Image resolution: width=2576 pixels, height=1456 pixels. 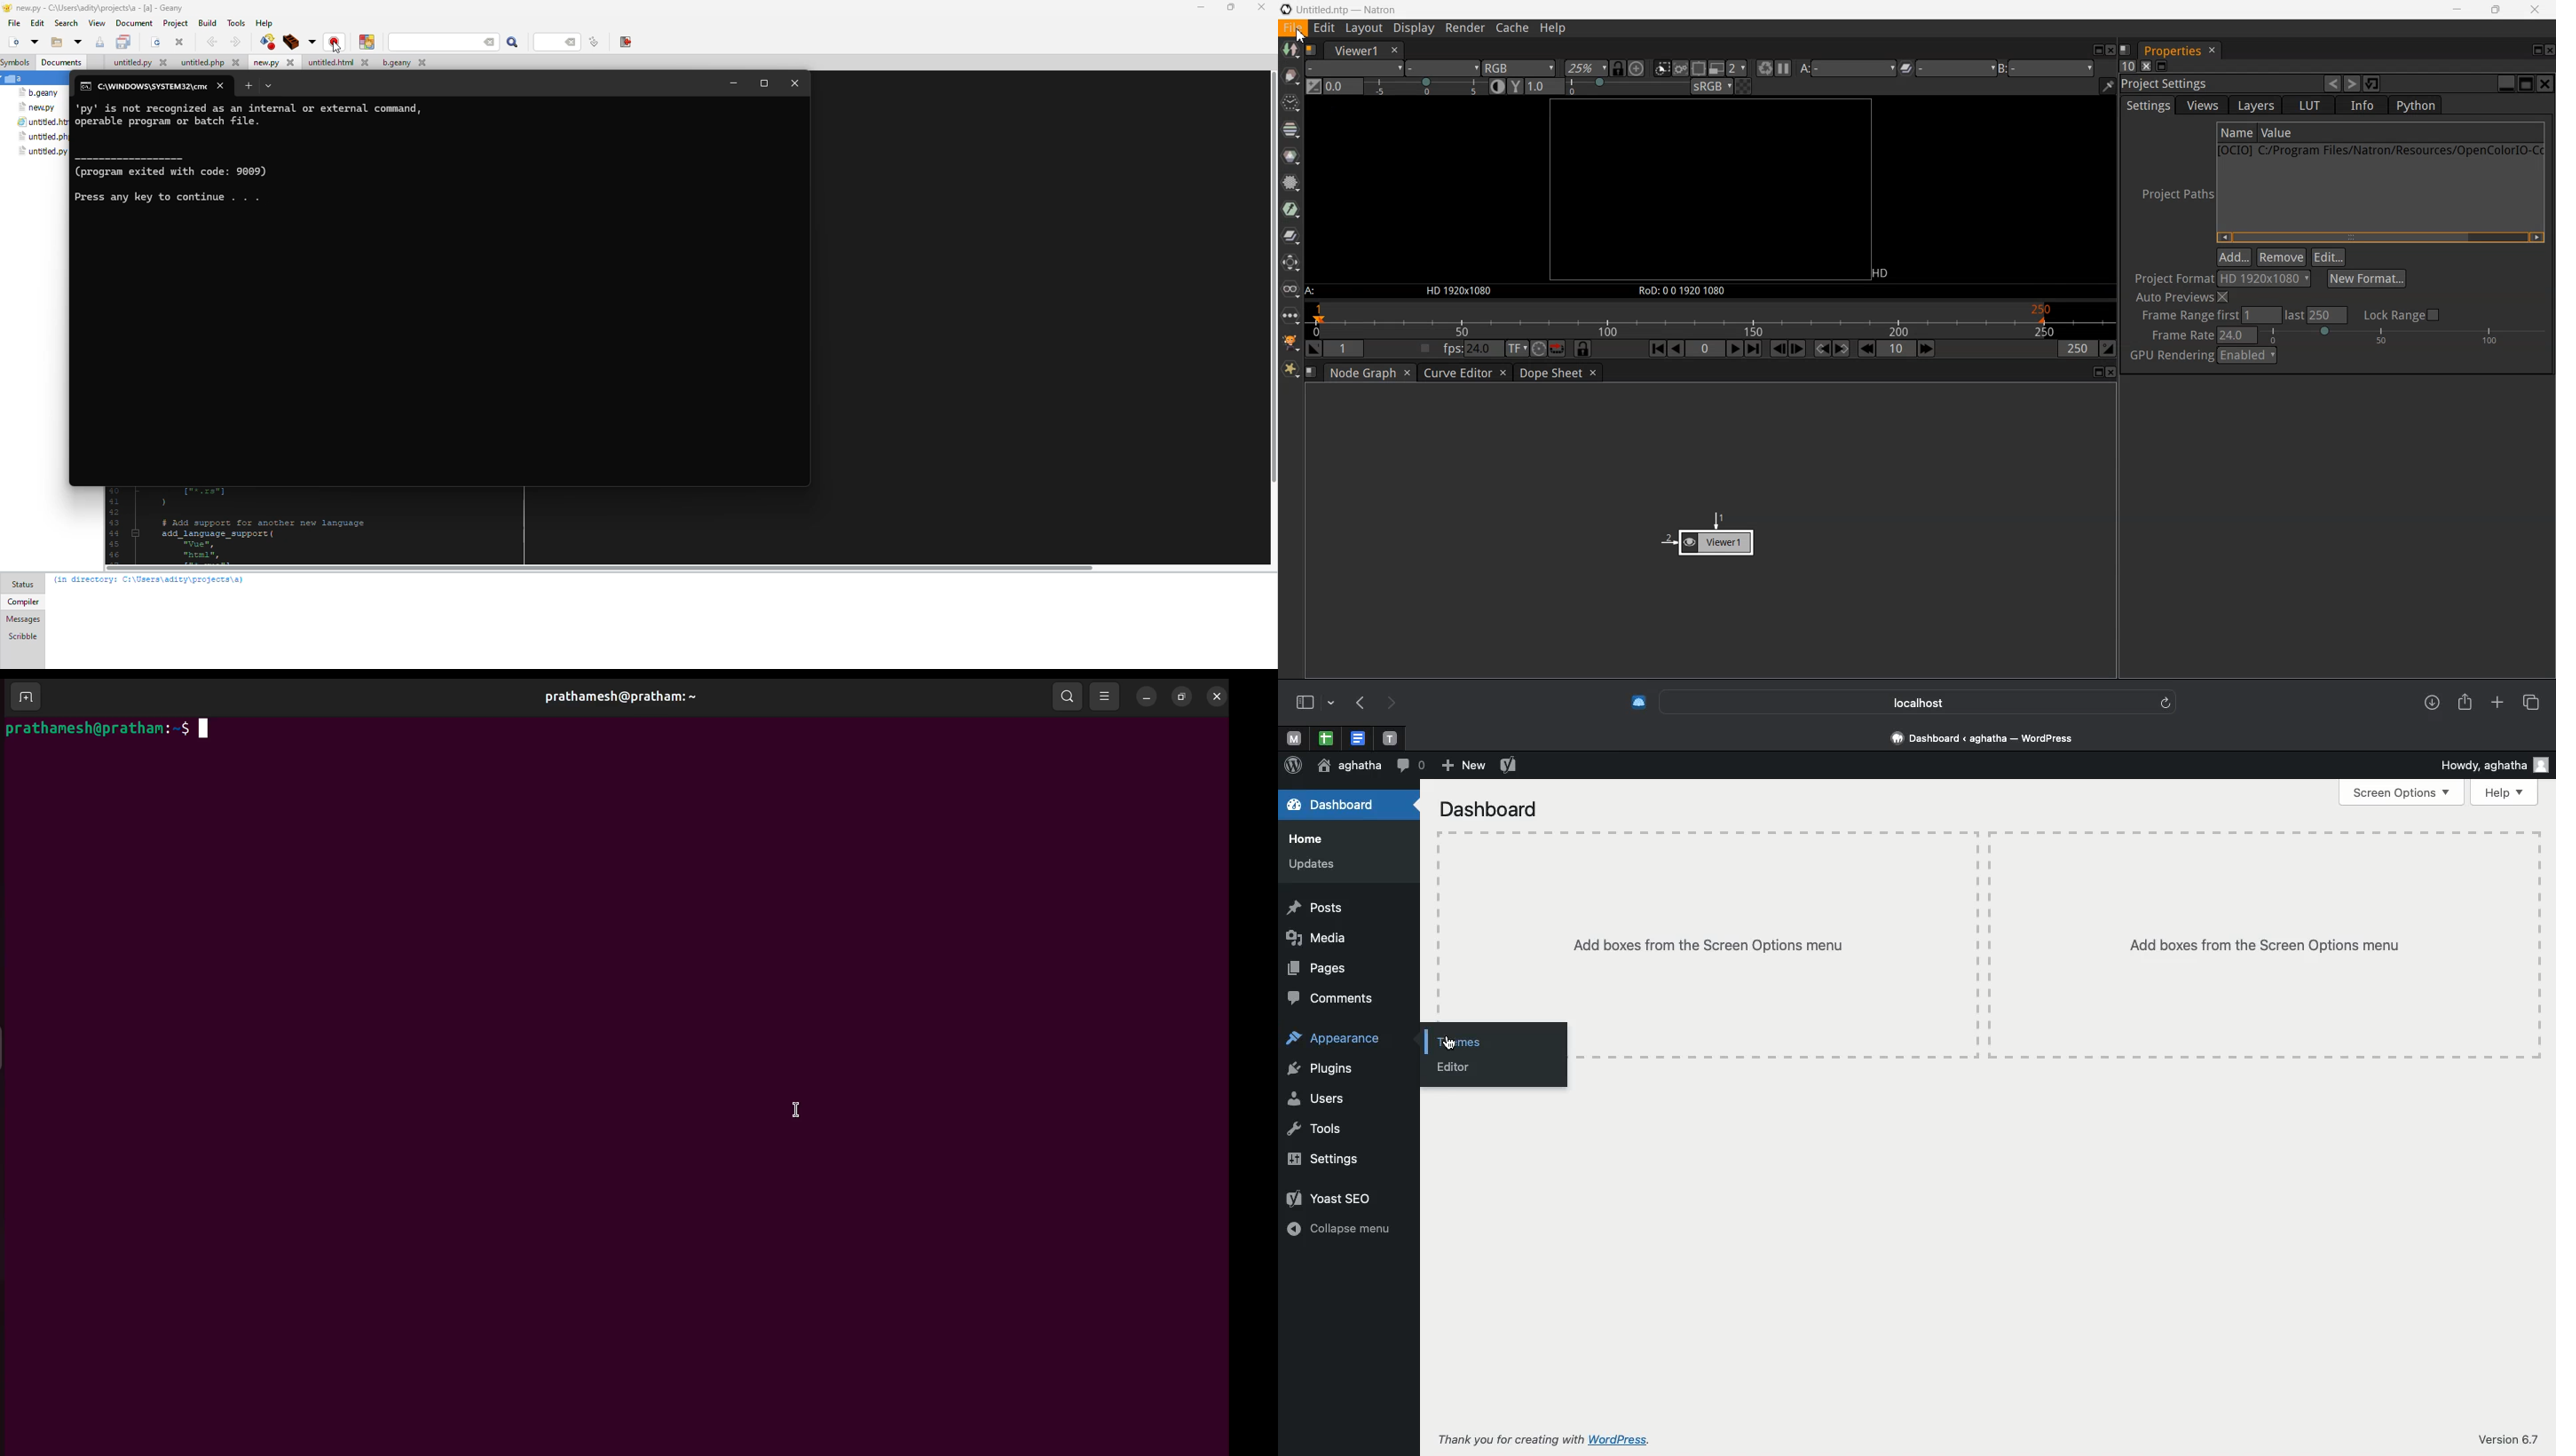 What do you see at coordinates (1108, 695) in the screenshot?
I see `view options` at bounding box center [1108, 695].